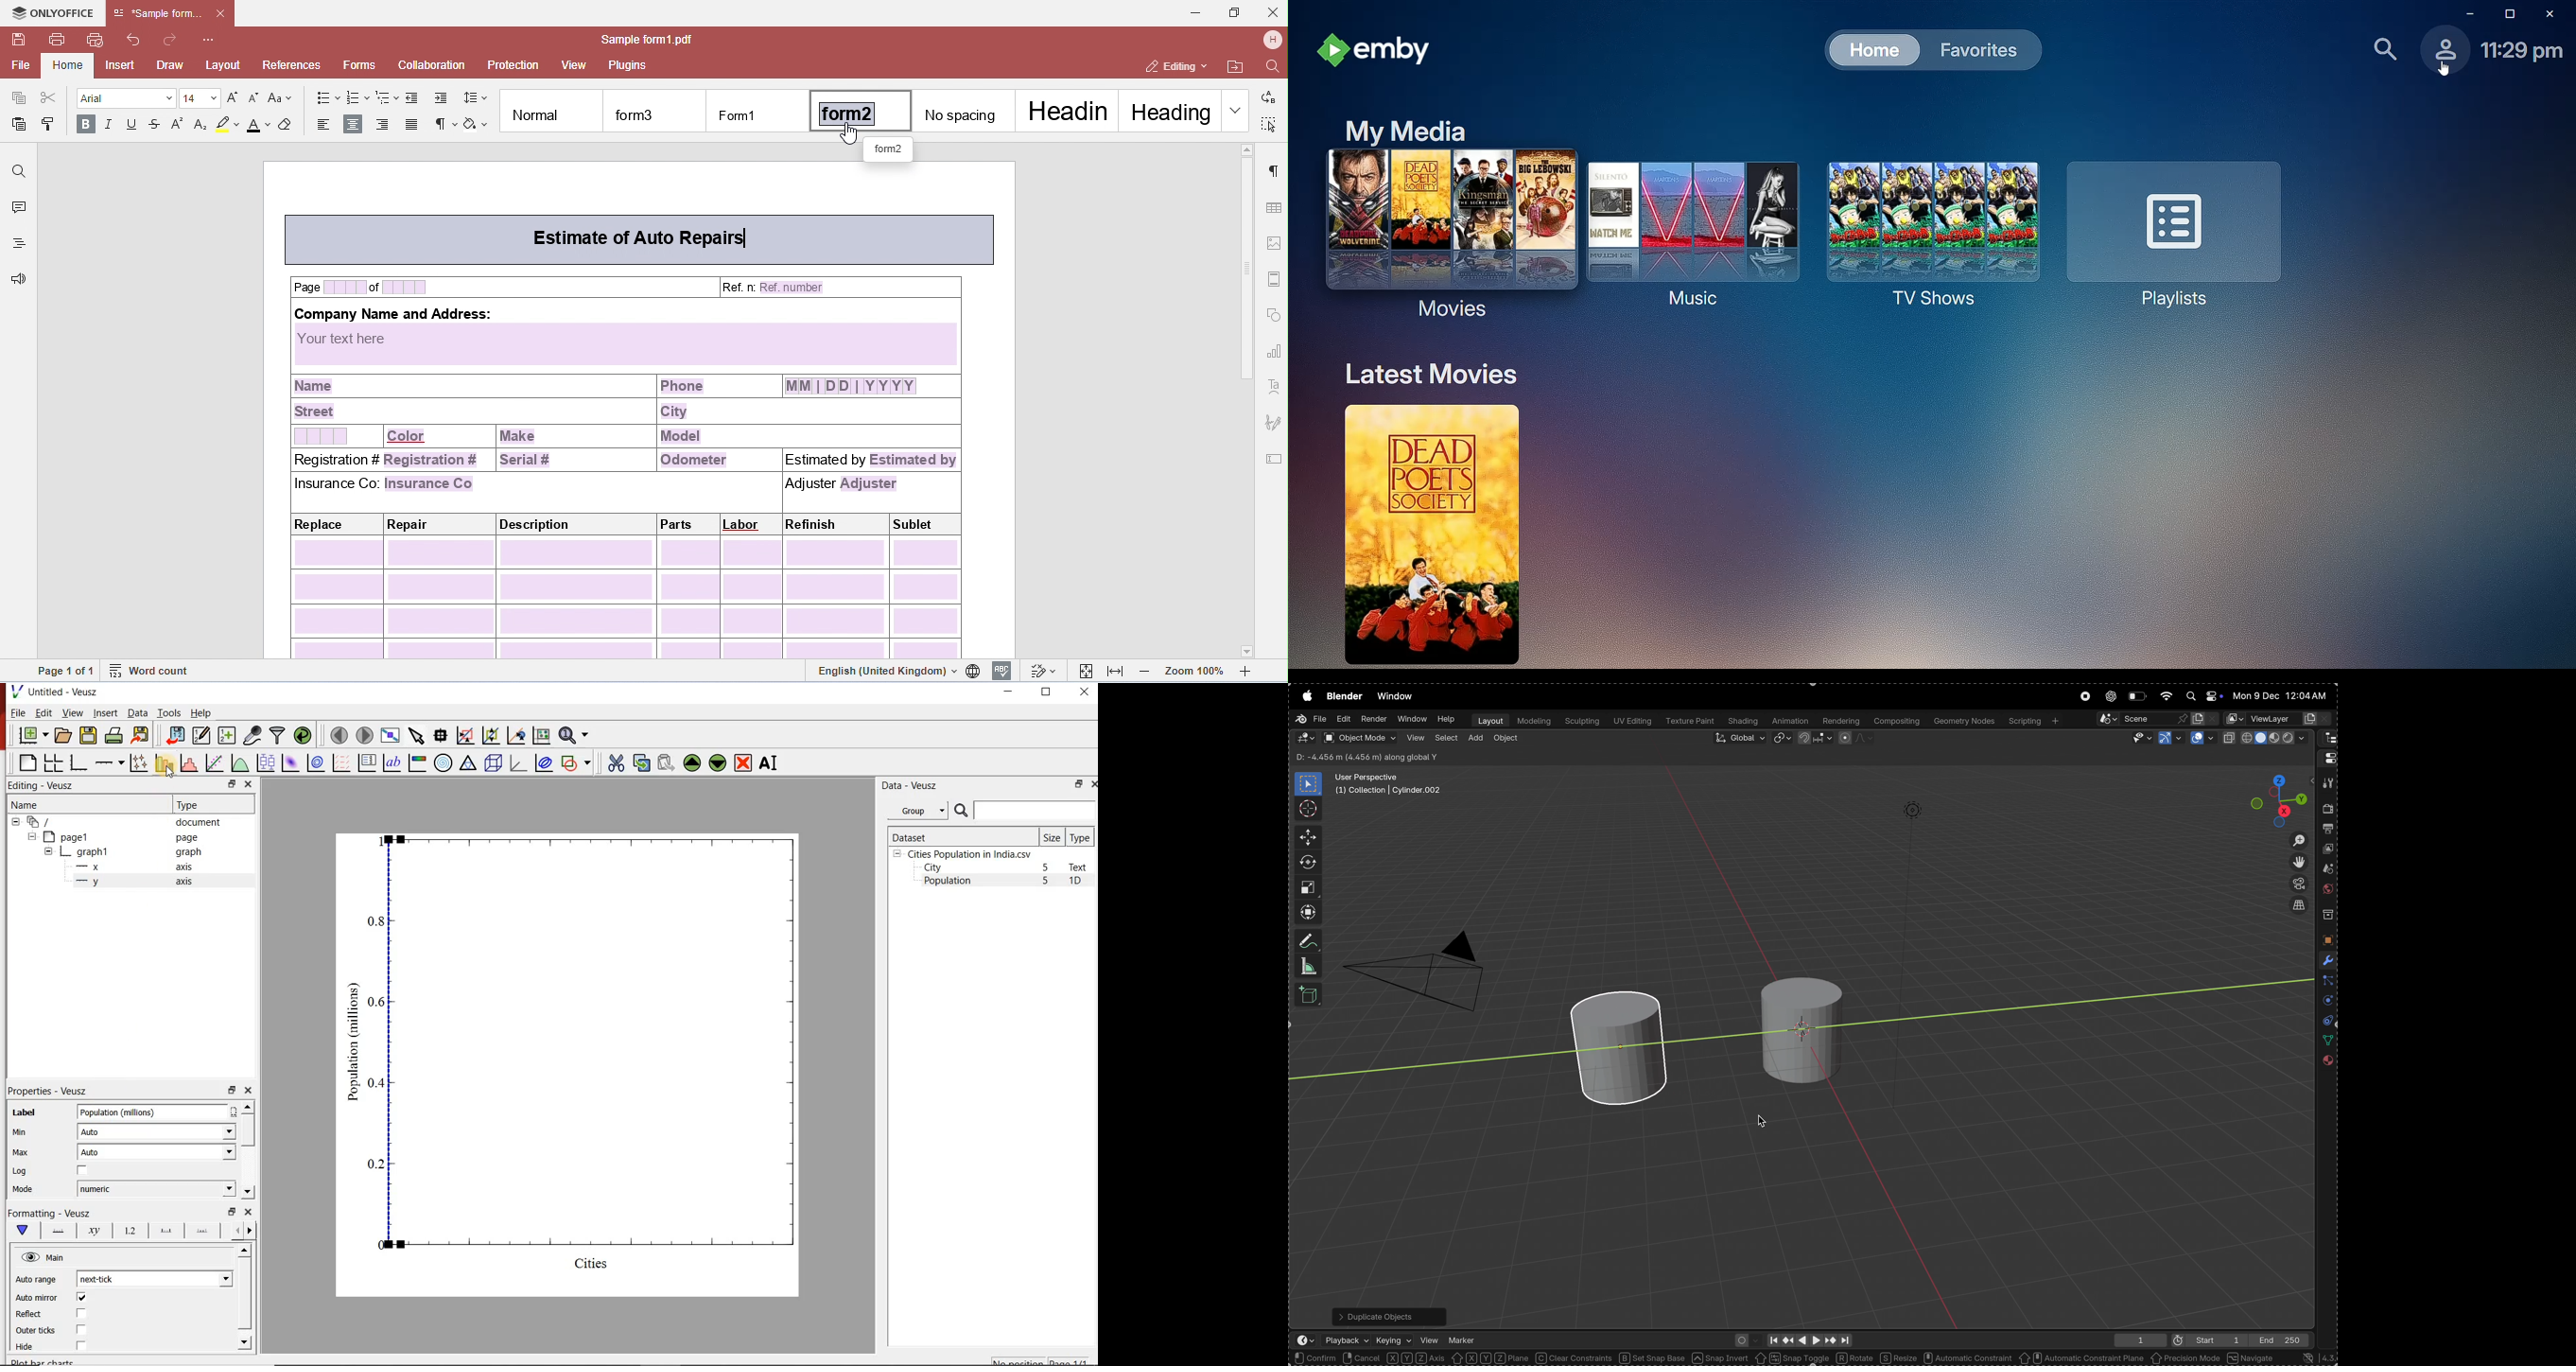  Describe the element at coordinates (1896, 721) in the screenshot. I see `composting` at that location.